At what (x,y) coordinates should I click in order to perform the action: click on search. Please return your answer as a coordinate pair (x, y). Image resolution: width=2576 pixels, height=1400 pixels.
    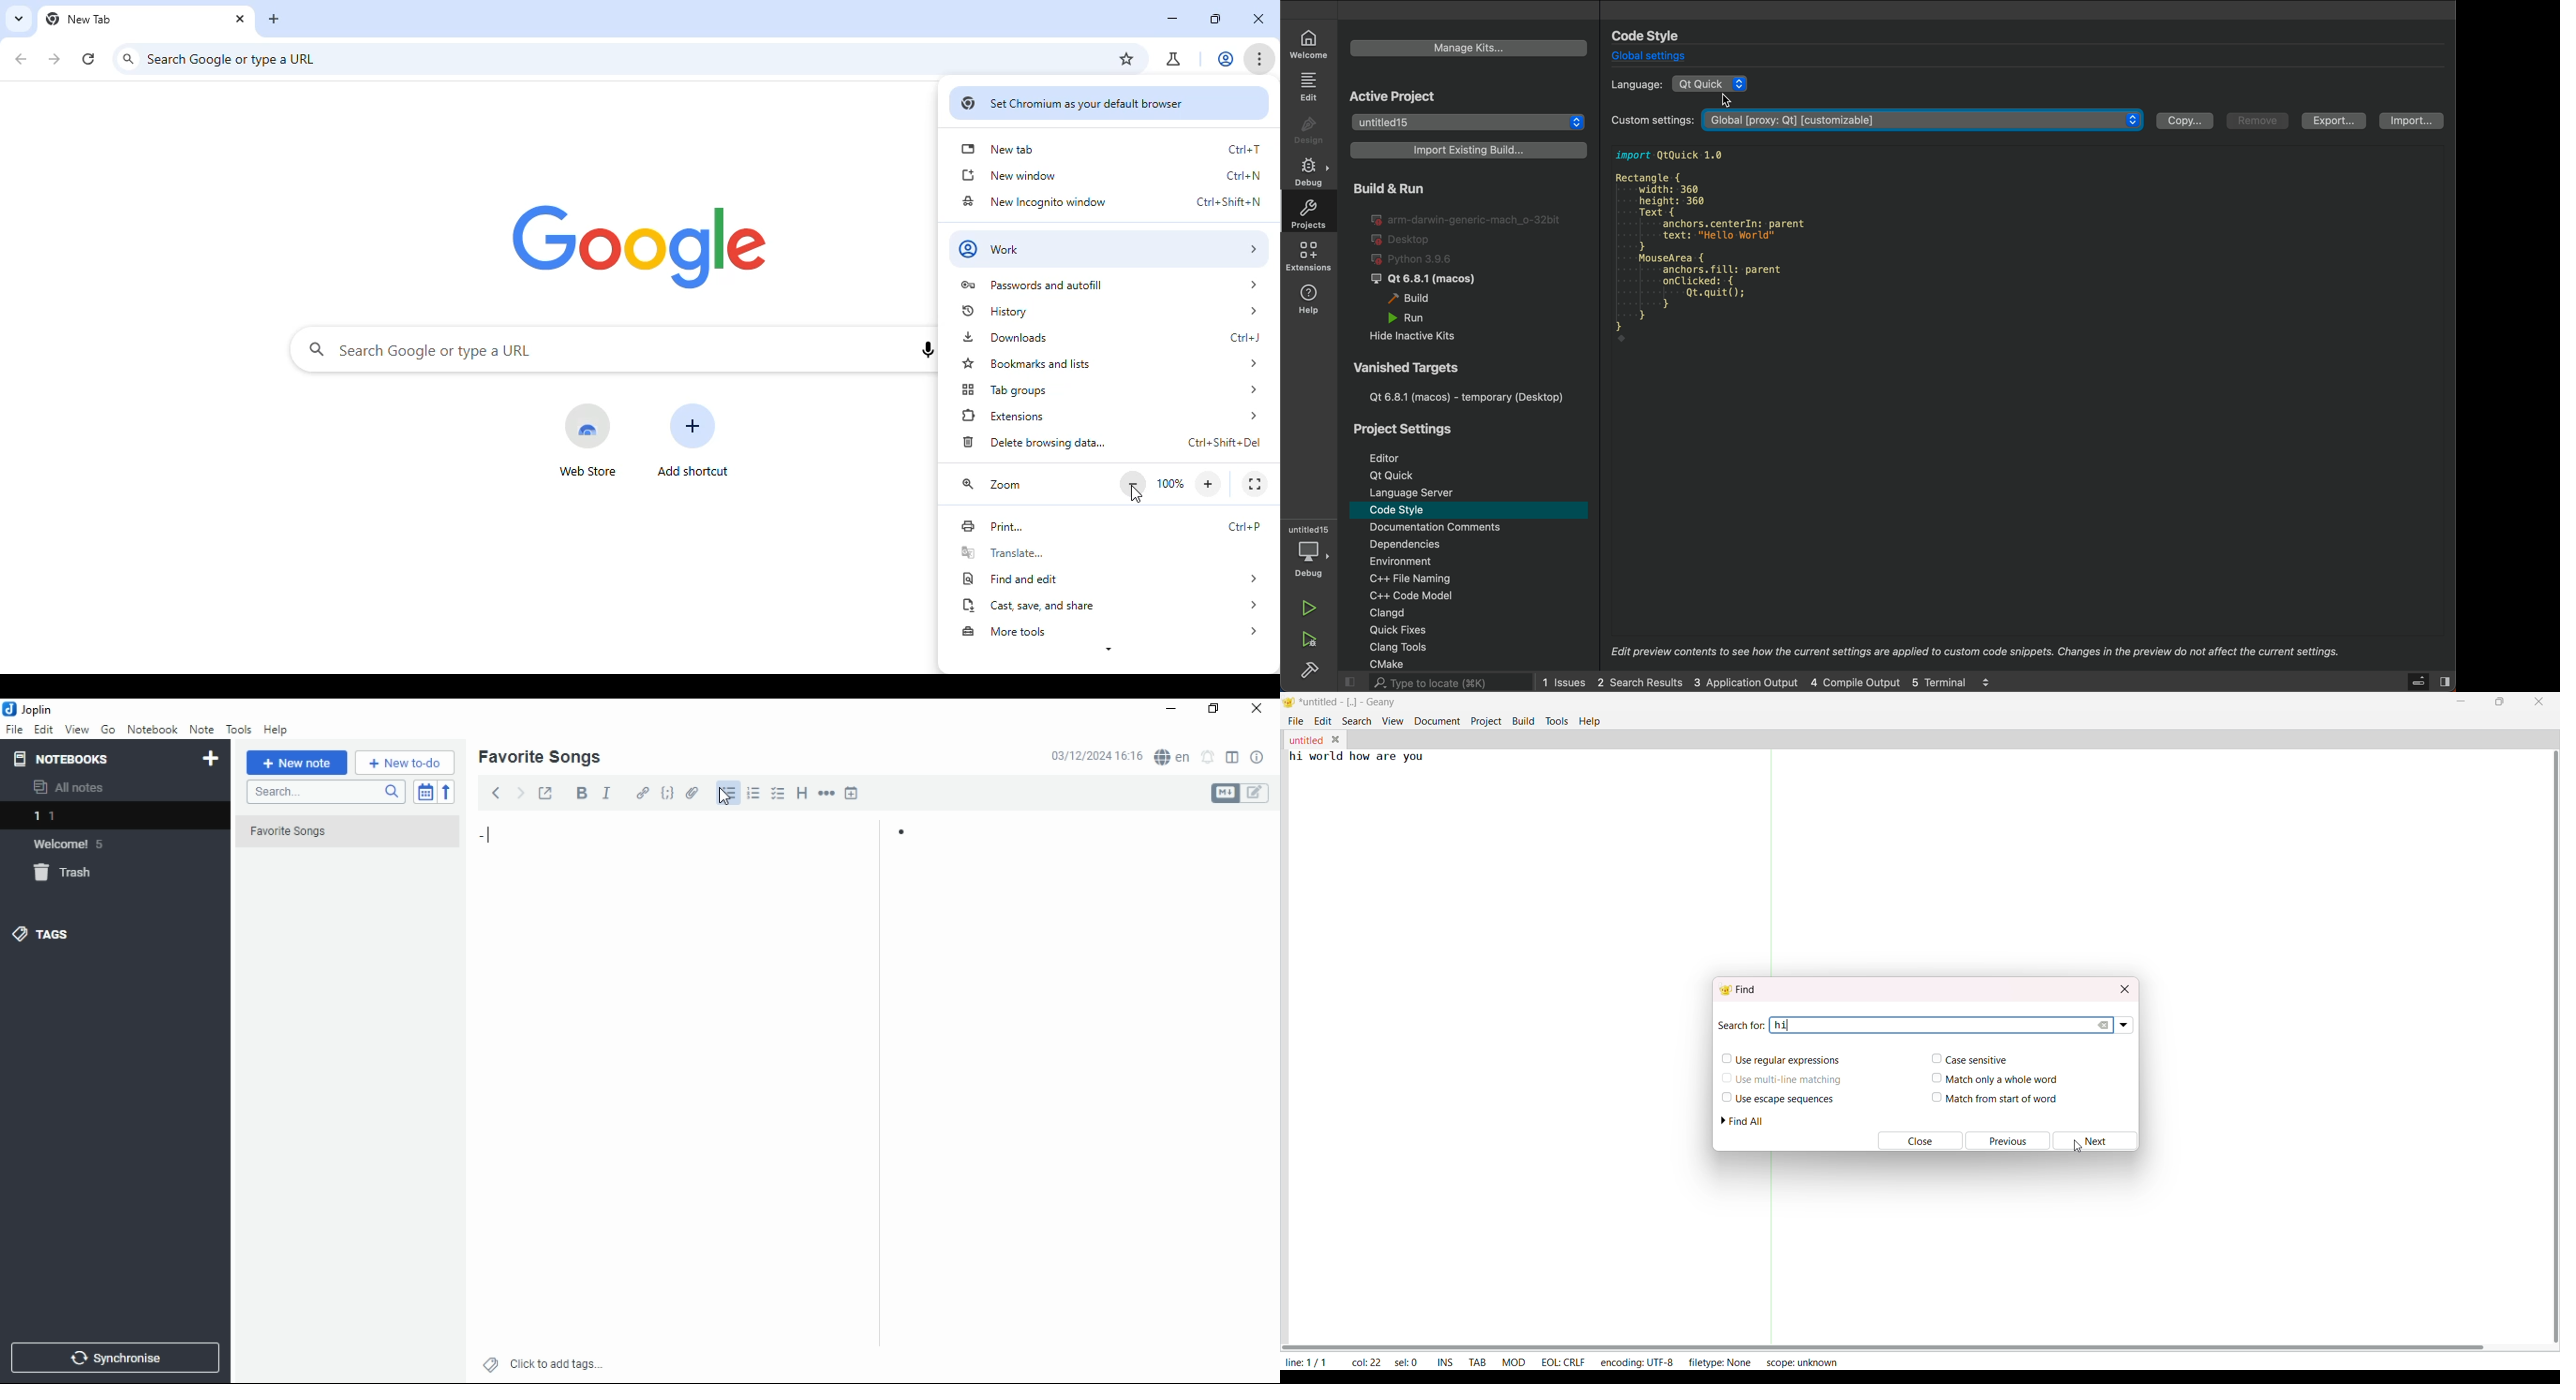
    Looking at the image, I should click on (325, 792).